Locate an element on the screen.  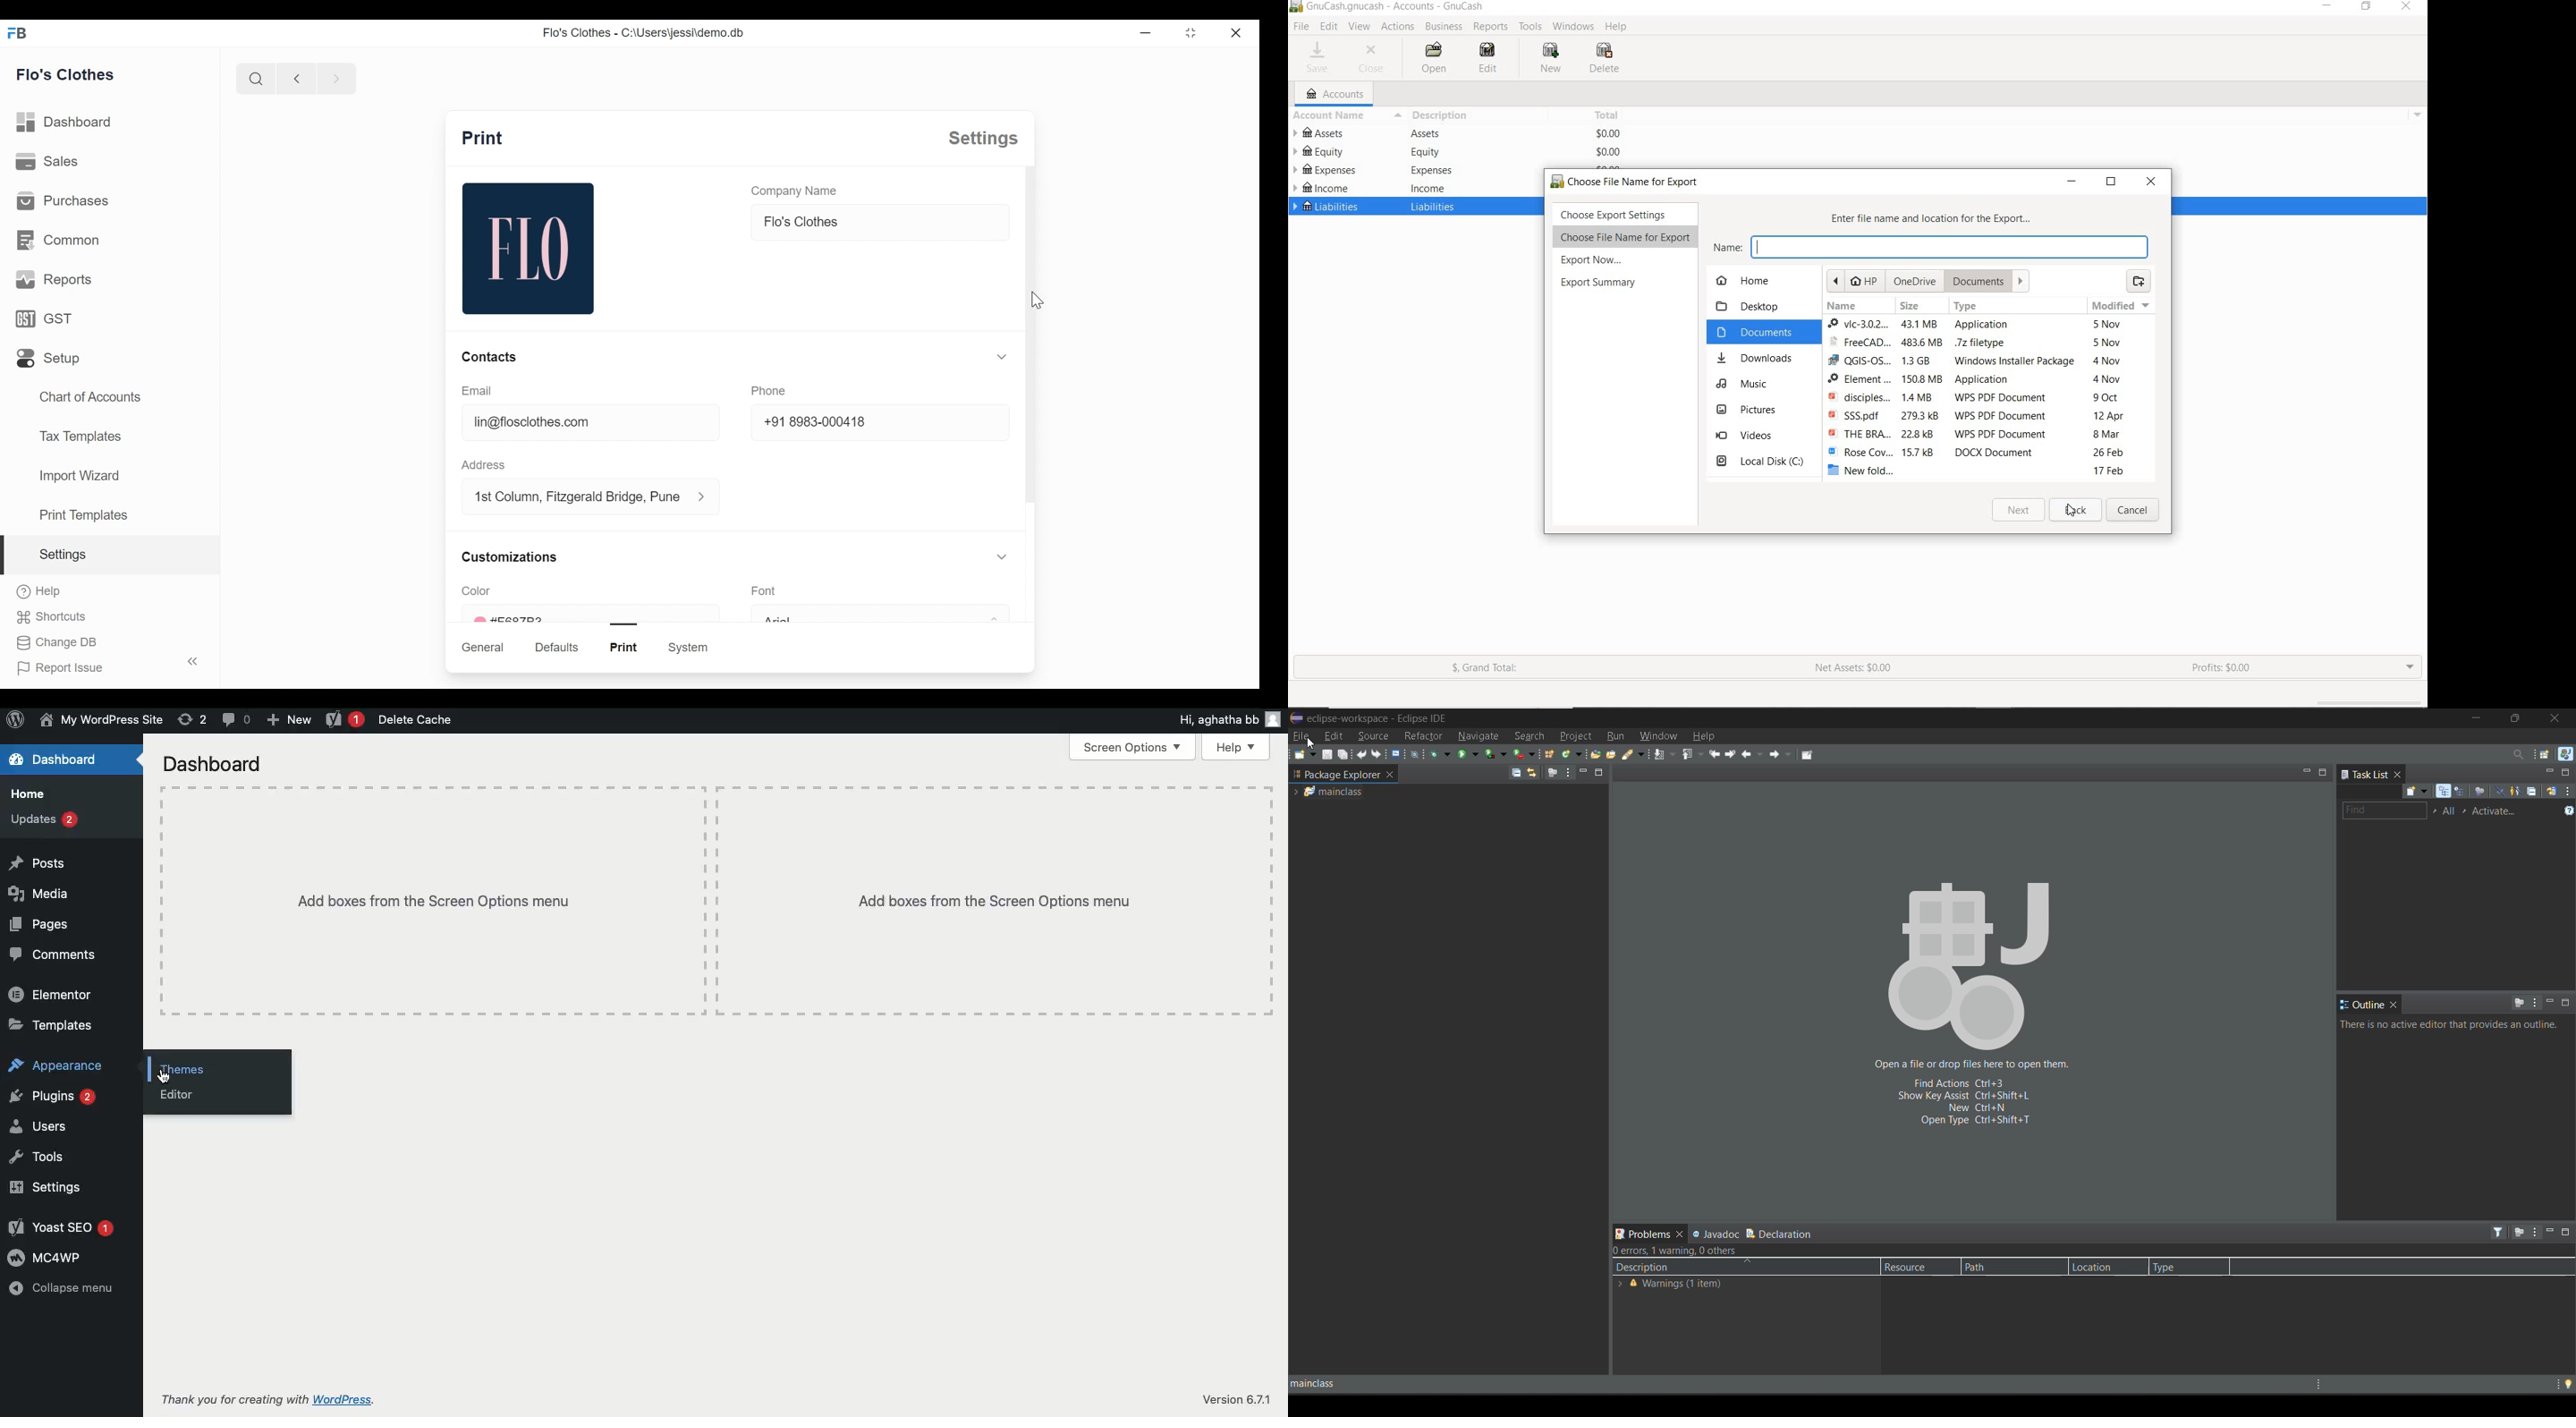
restore is located at coordinates (2113, 181).